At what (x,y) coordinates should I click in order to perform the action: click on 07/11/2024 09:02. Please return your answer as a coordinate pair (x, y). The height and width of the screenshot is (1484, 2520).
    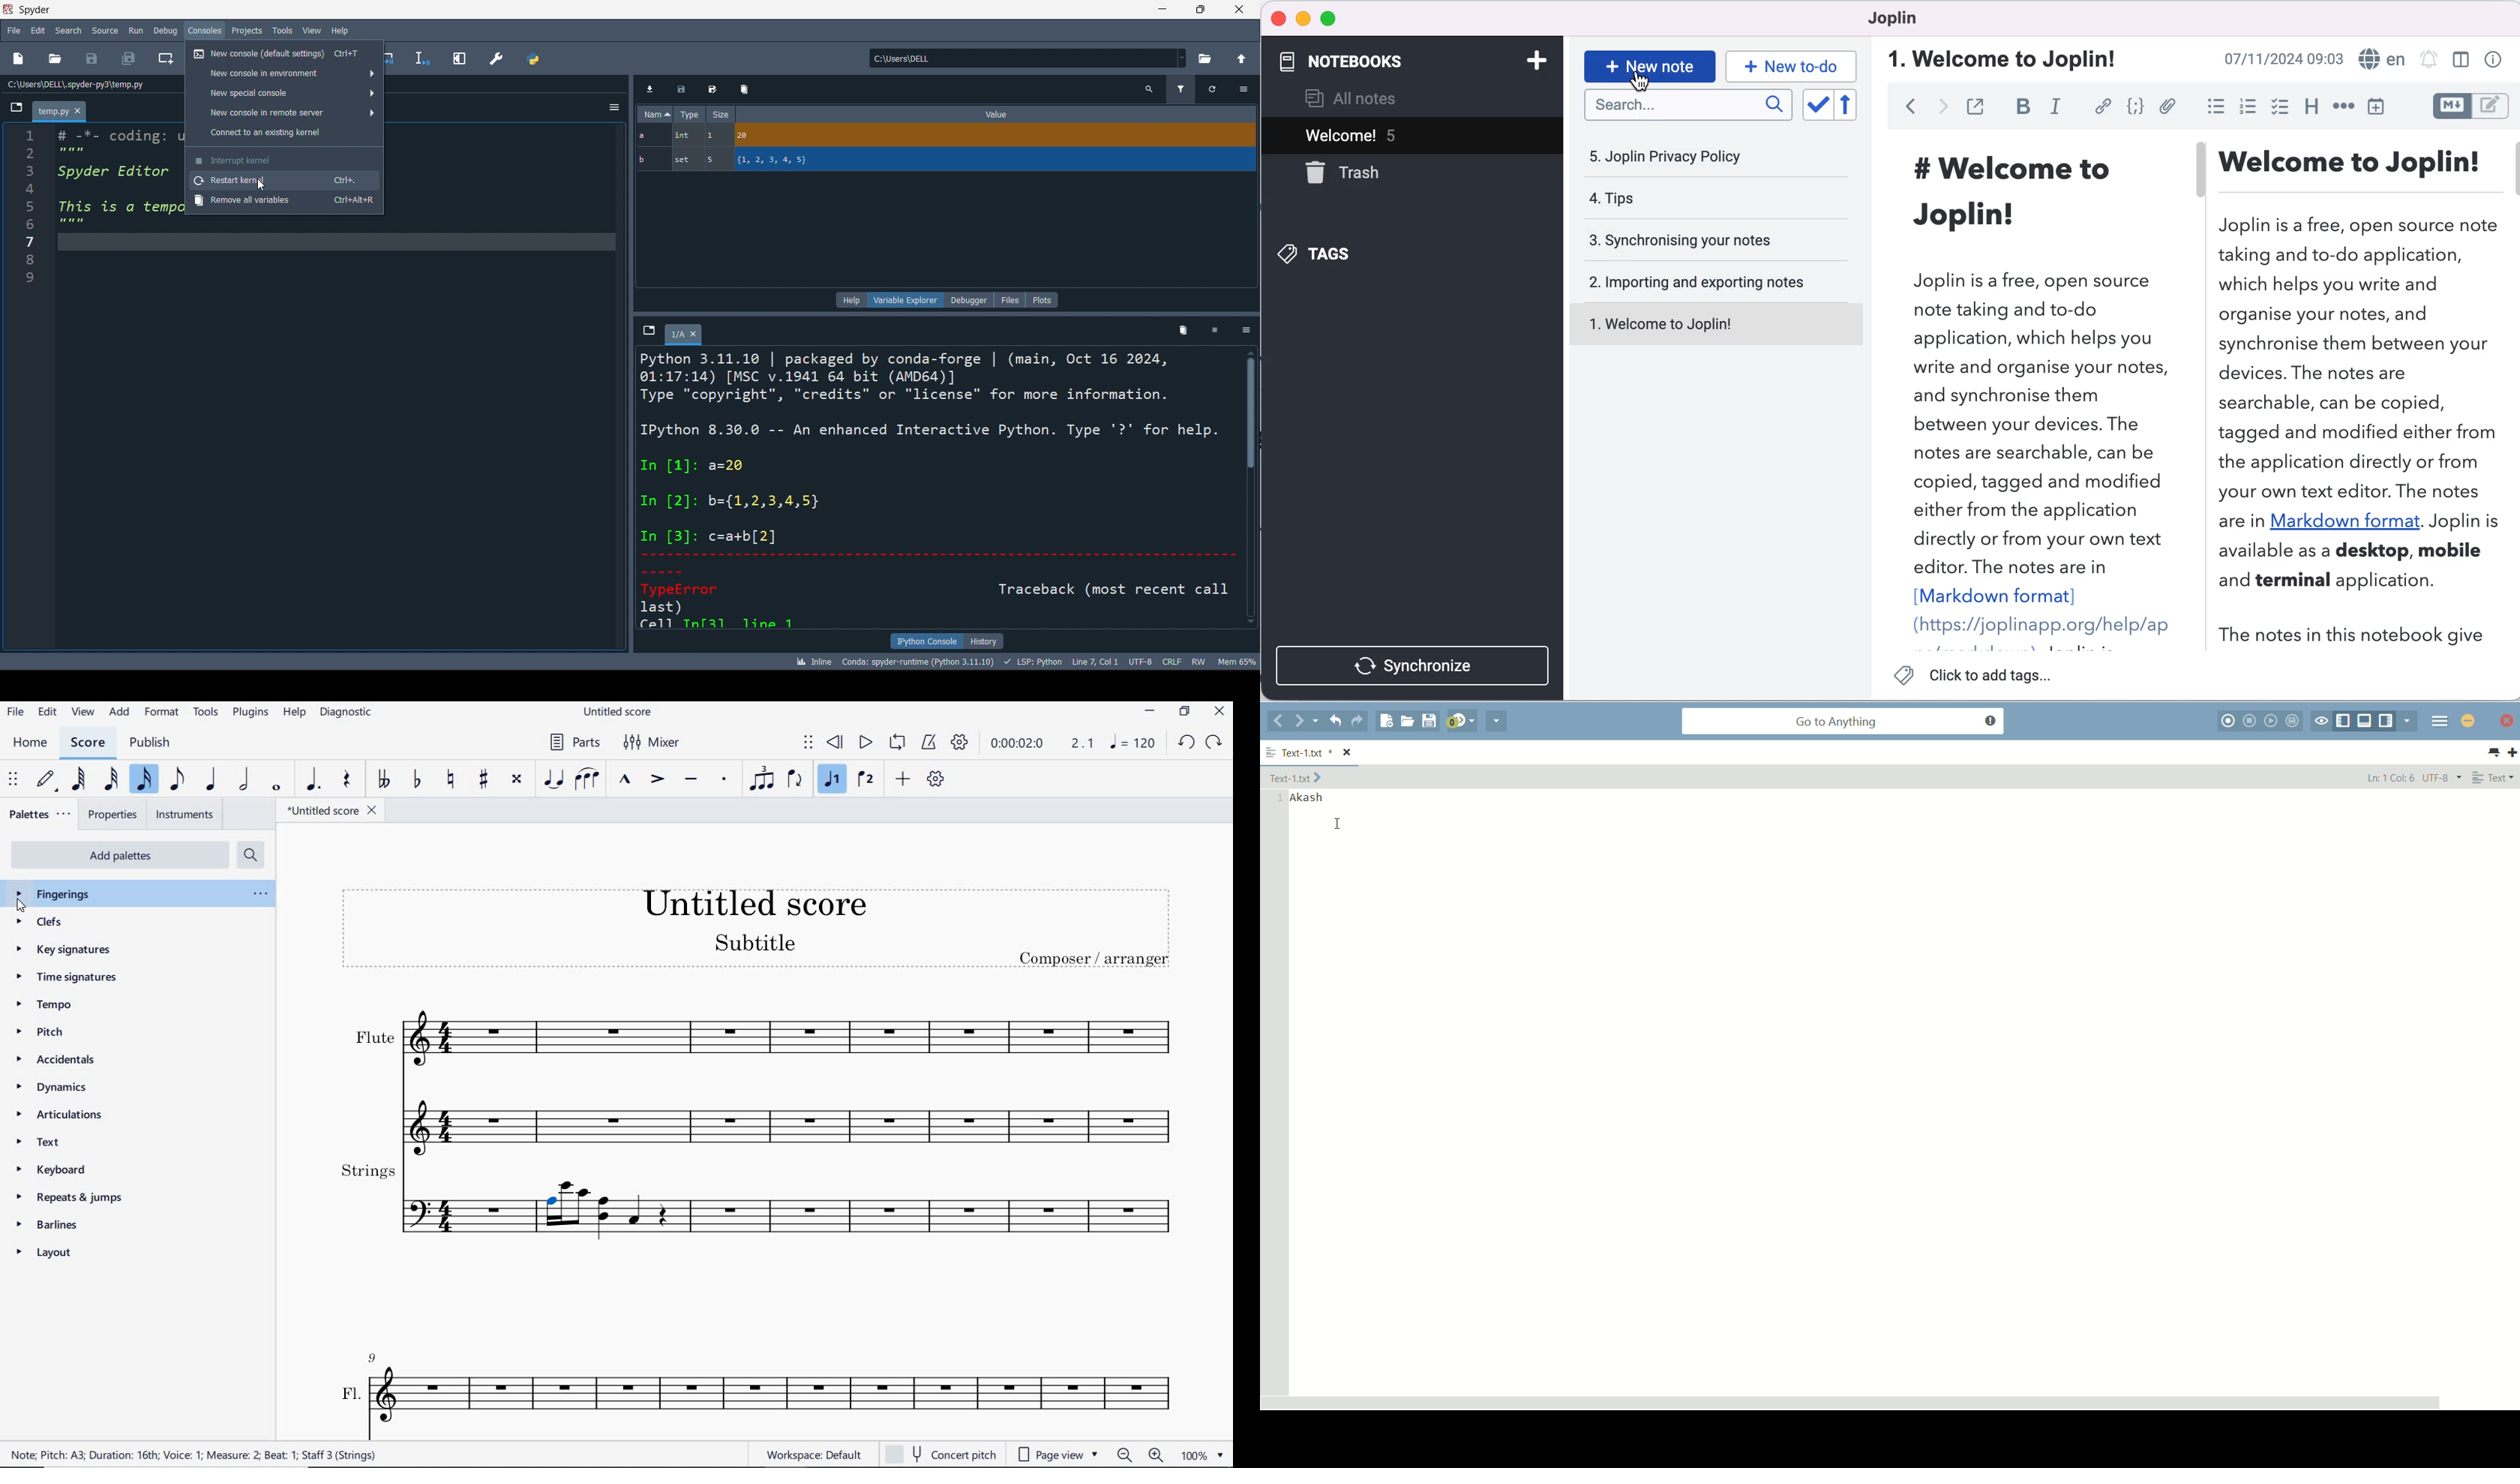
    Looking at the image, I should click on (2279, 59).